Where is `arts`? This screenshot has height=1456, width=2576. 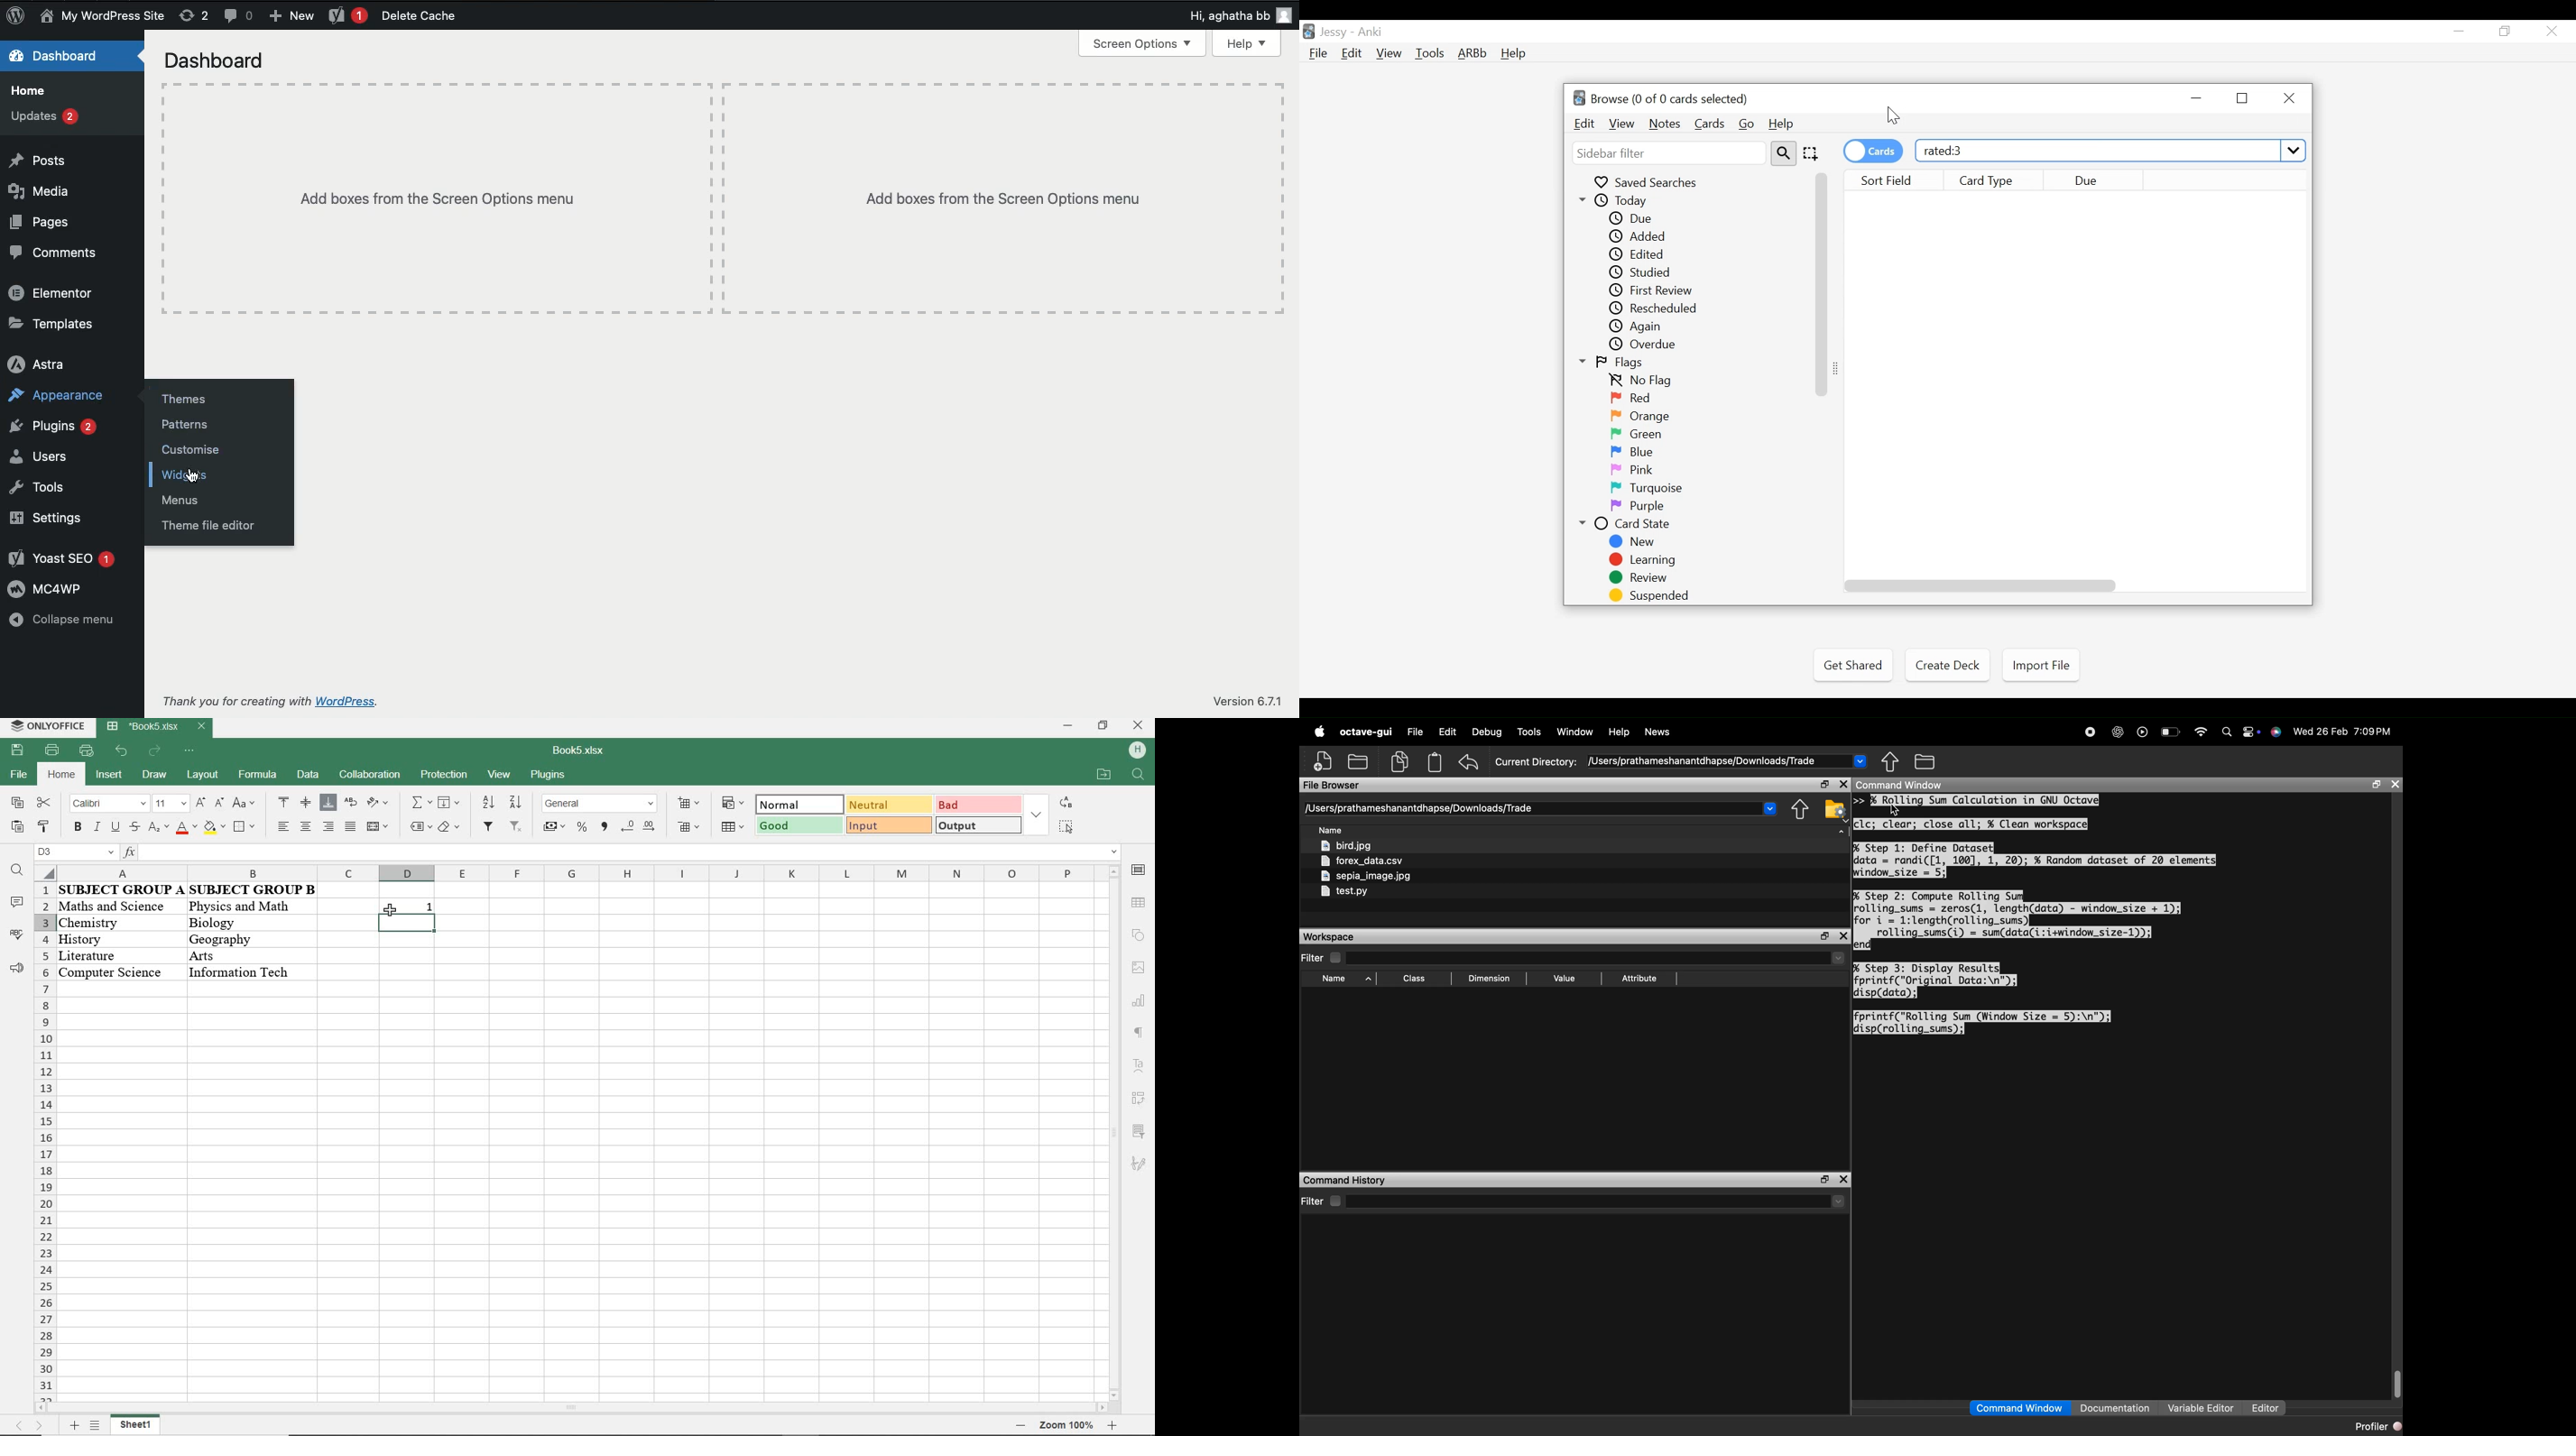
arts is located at coordinates (235, 955).